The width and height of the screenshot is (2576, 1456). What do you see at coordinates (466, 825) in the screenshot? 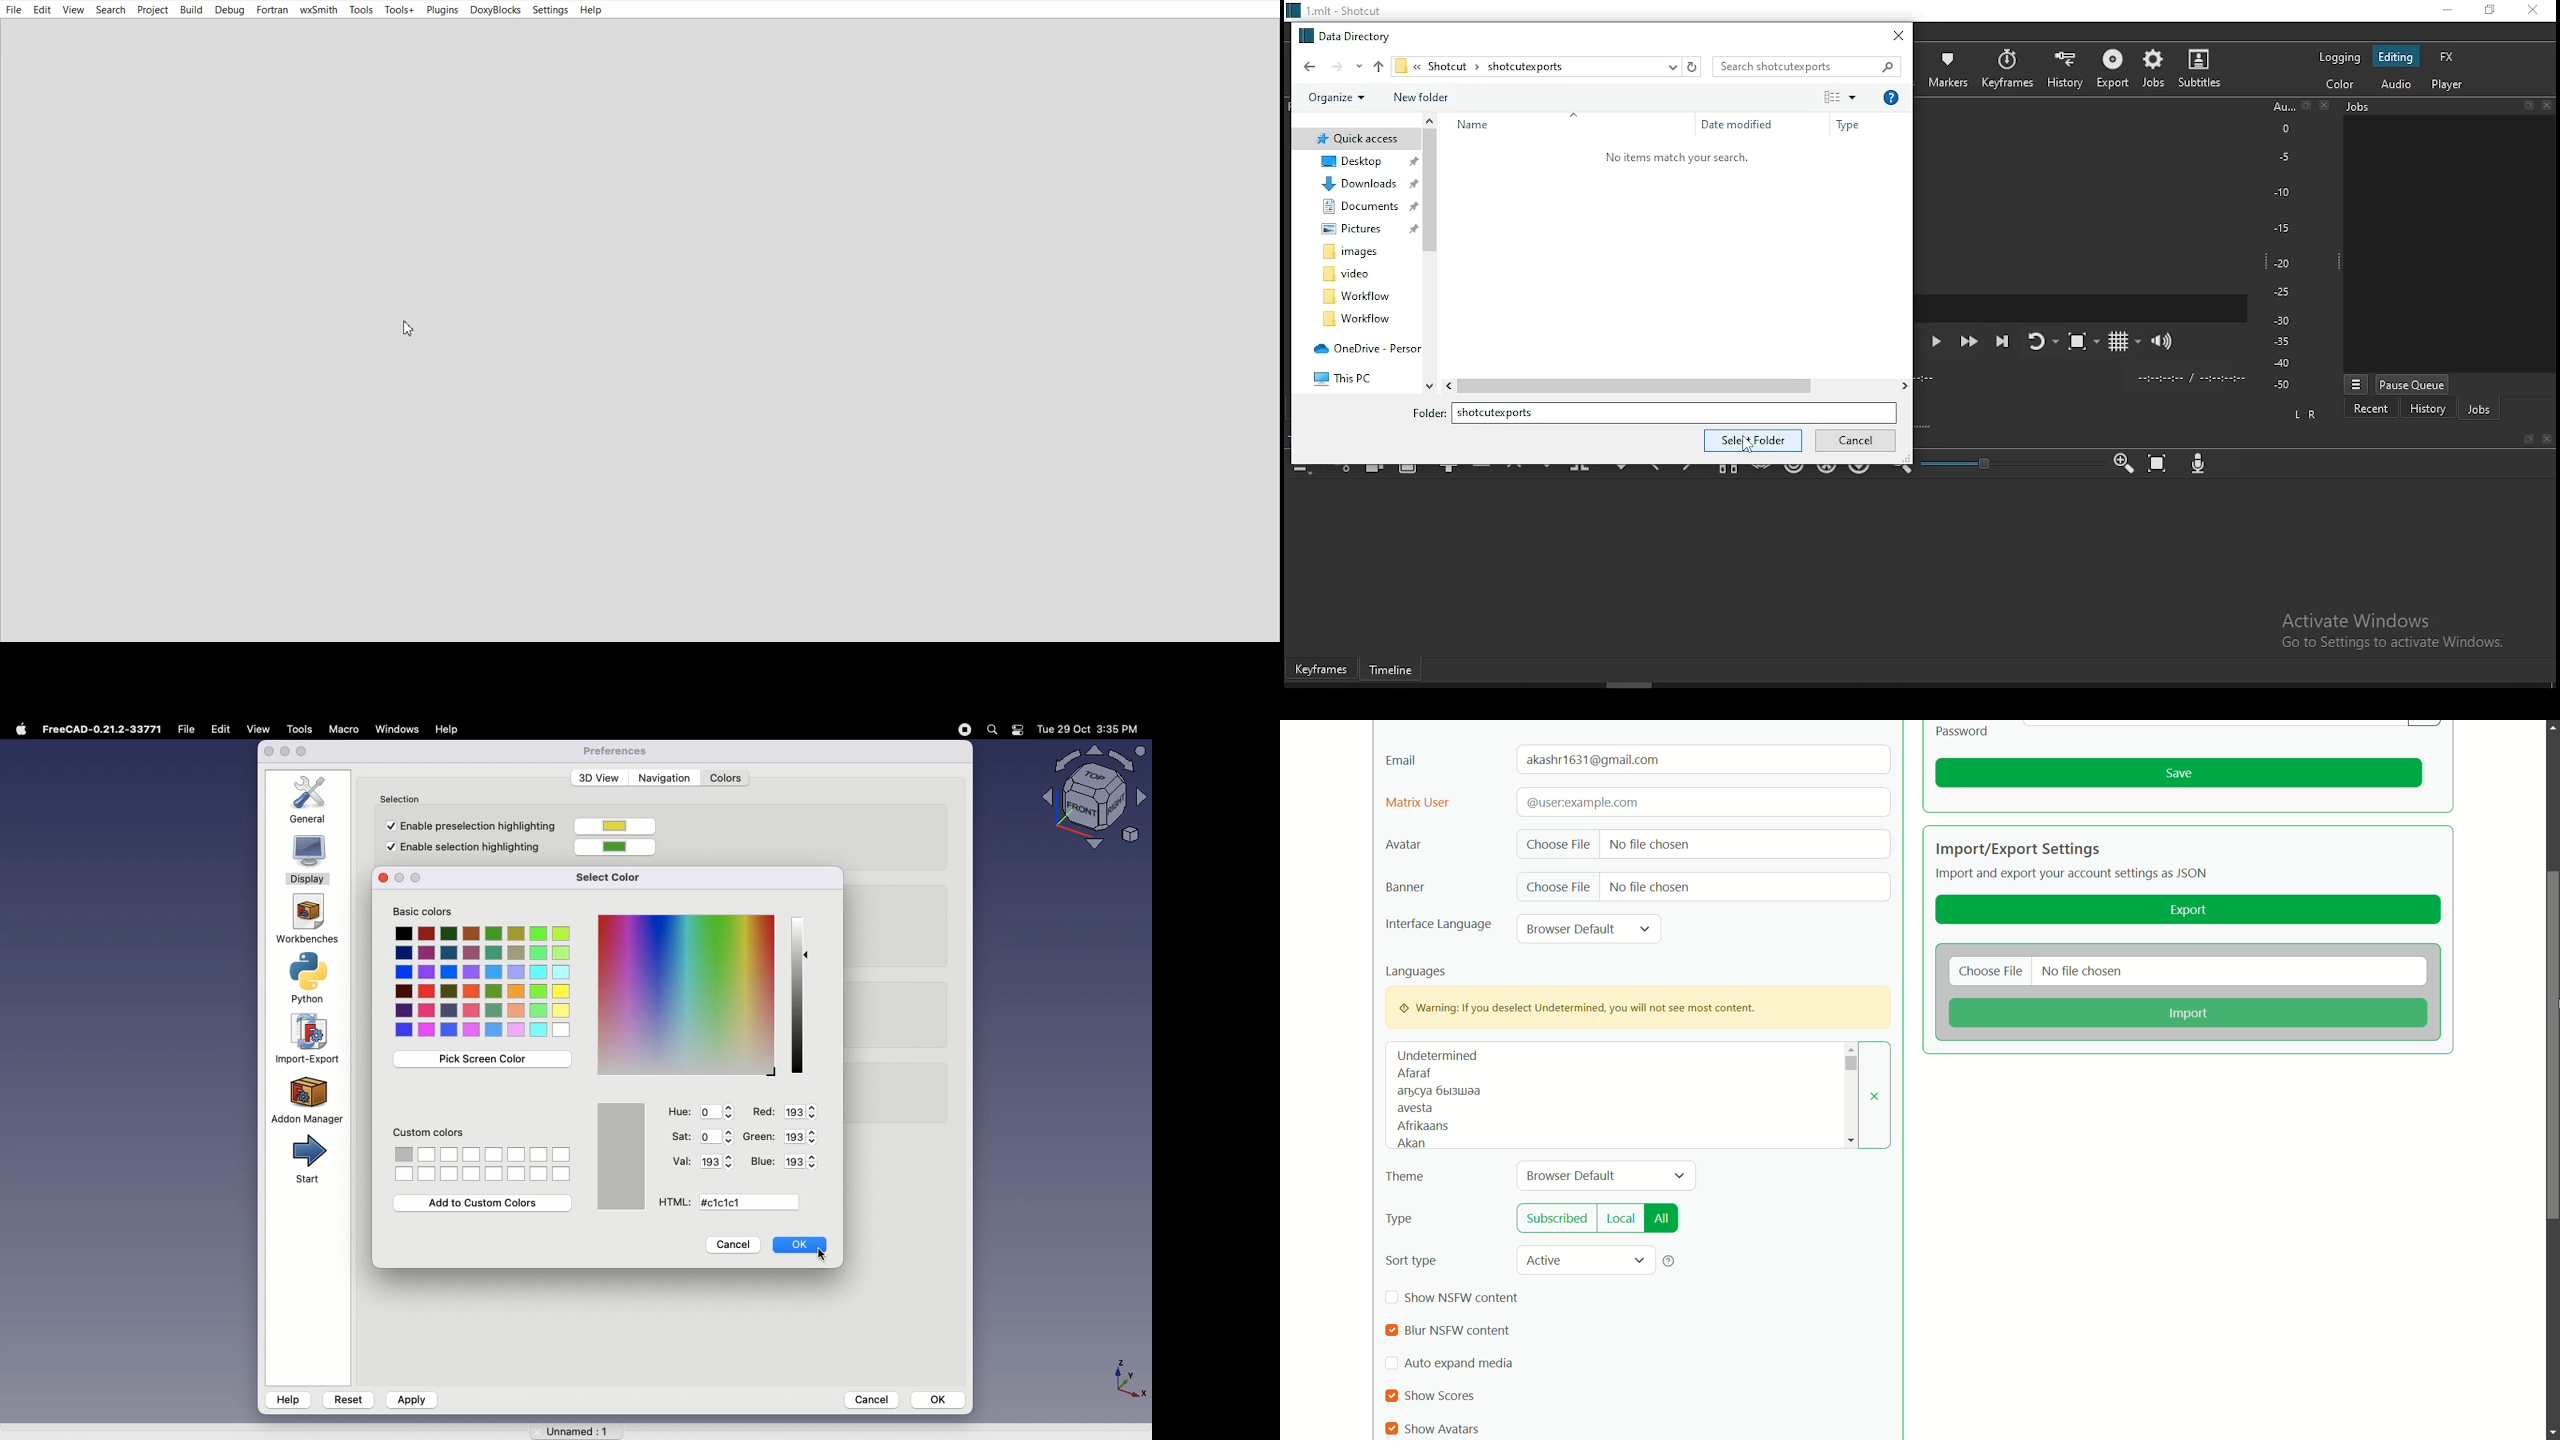
I see `Enable preselection highlighting` at bounding box center [466, 825].